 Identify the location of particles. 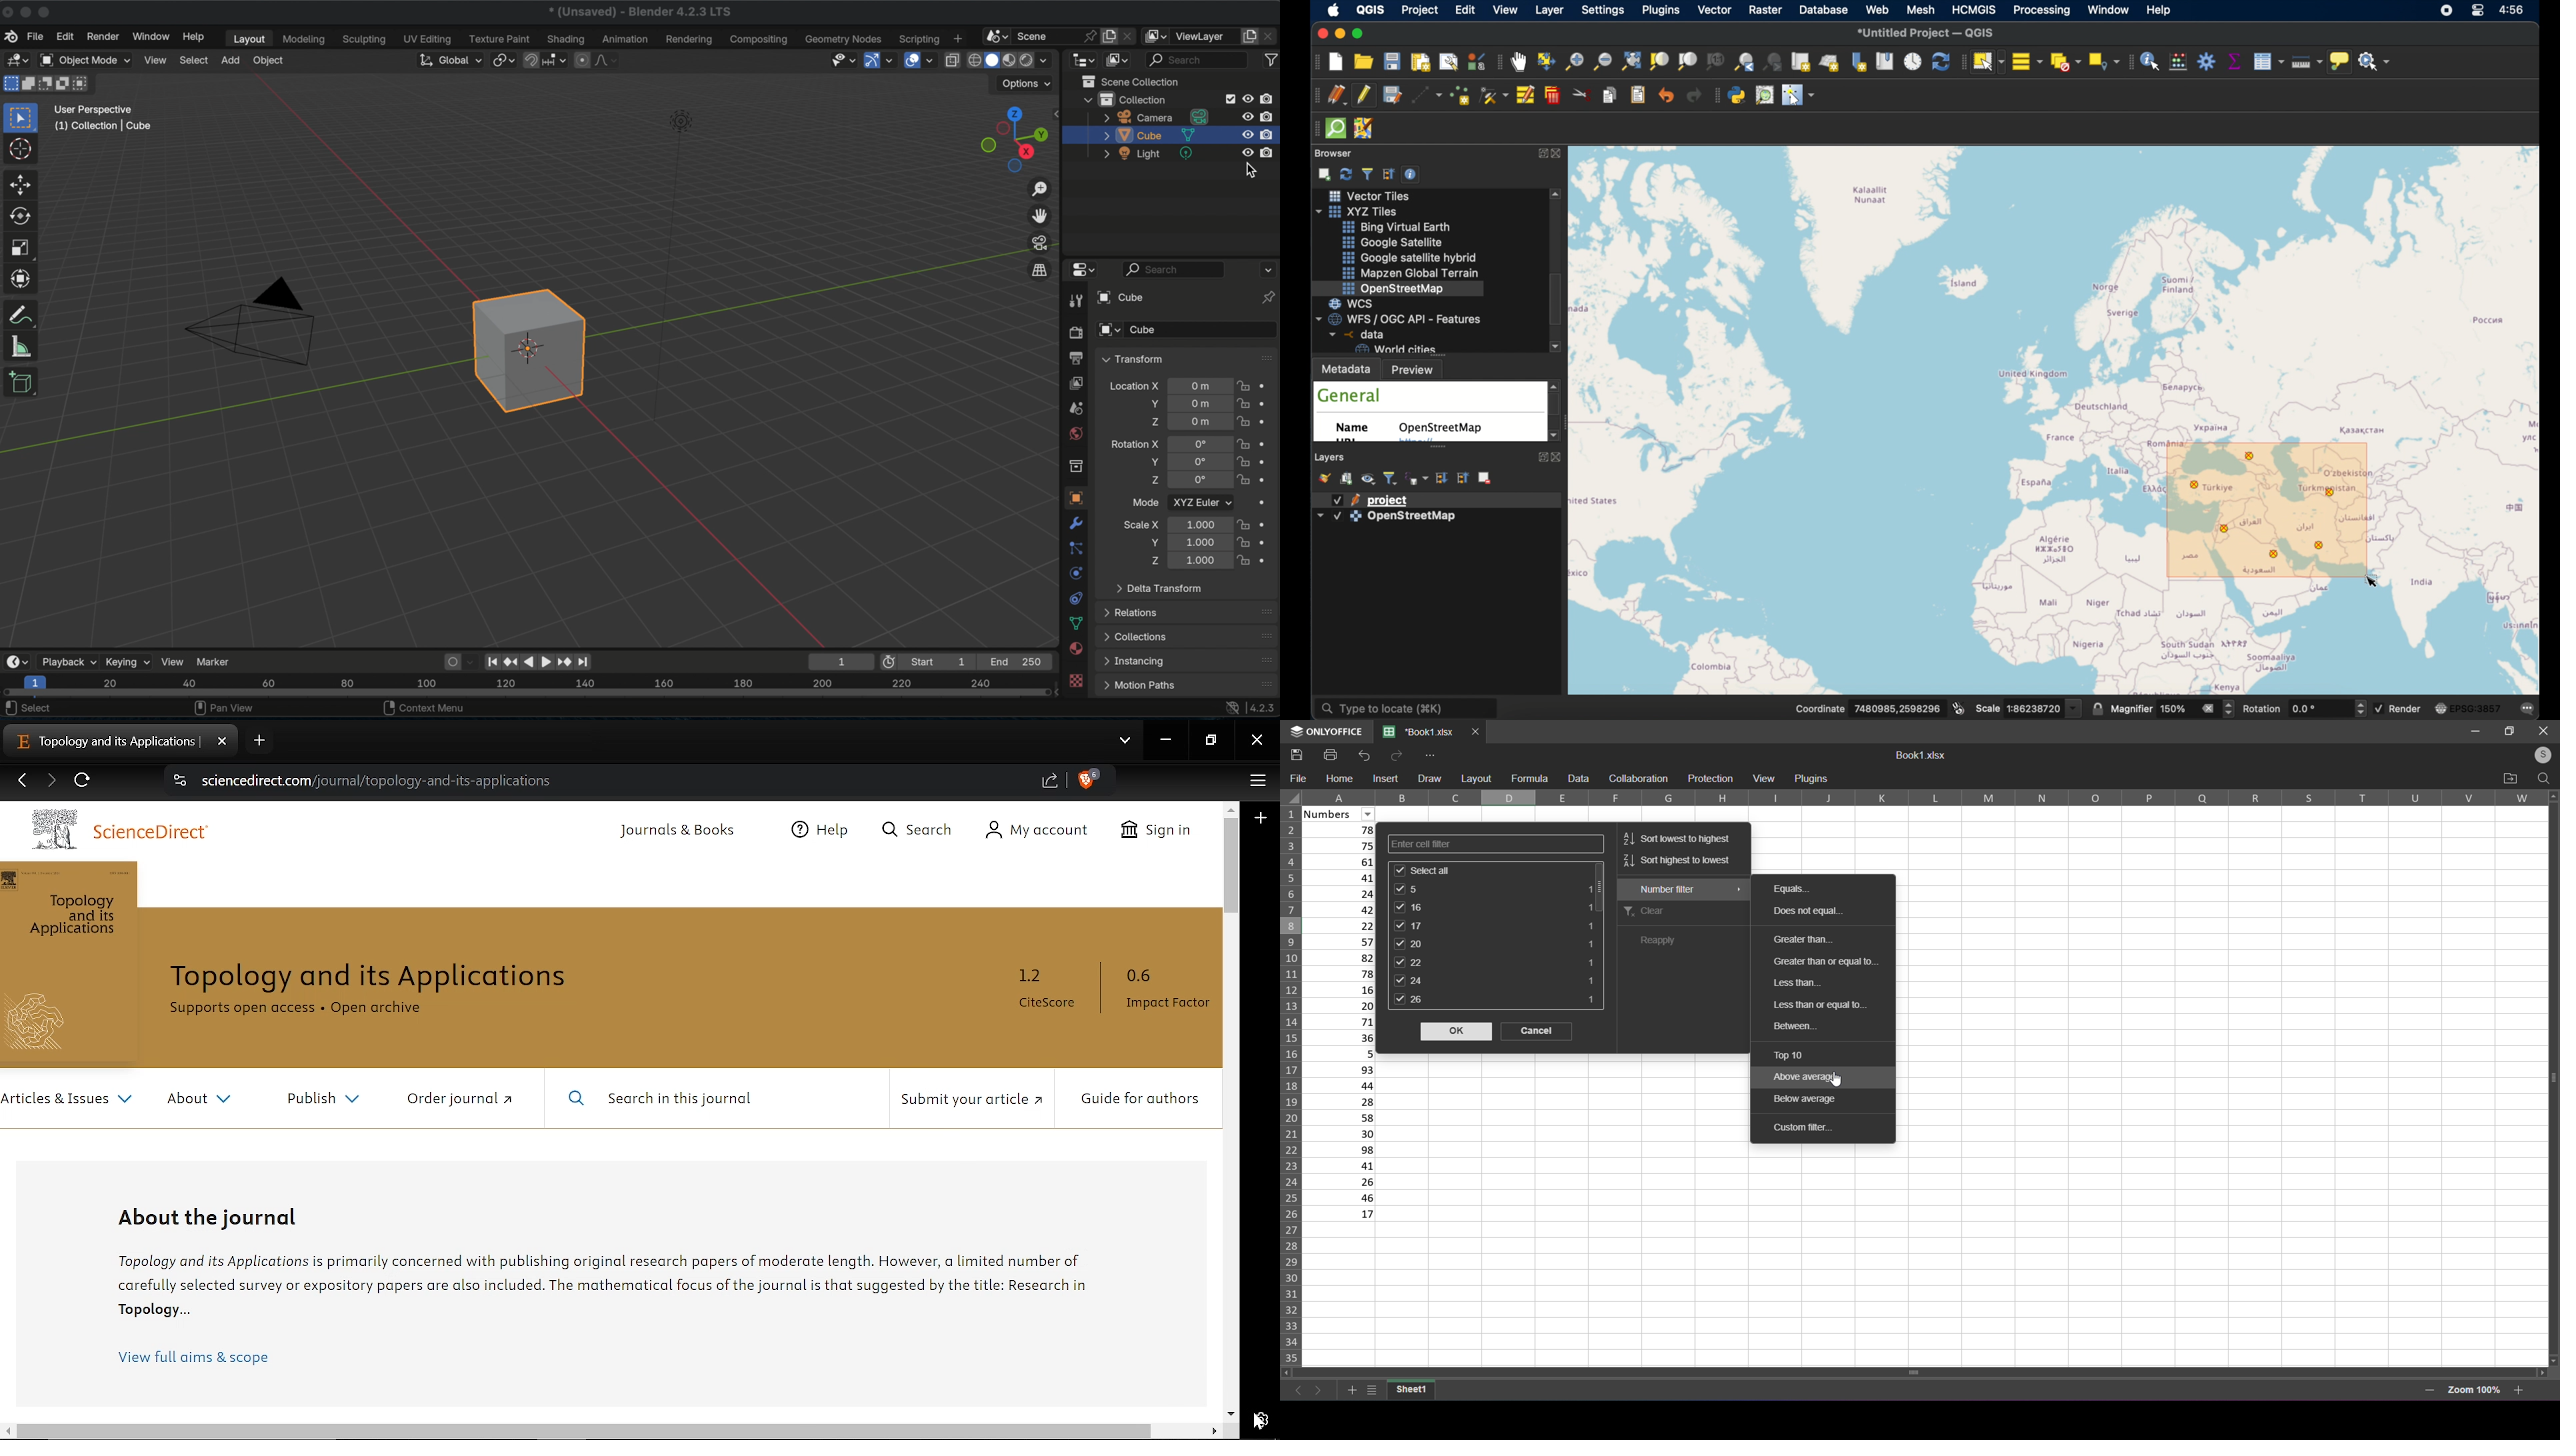
(1075, 549).